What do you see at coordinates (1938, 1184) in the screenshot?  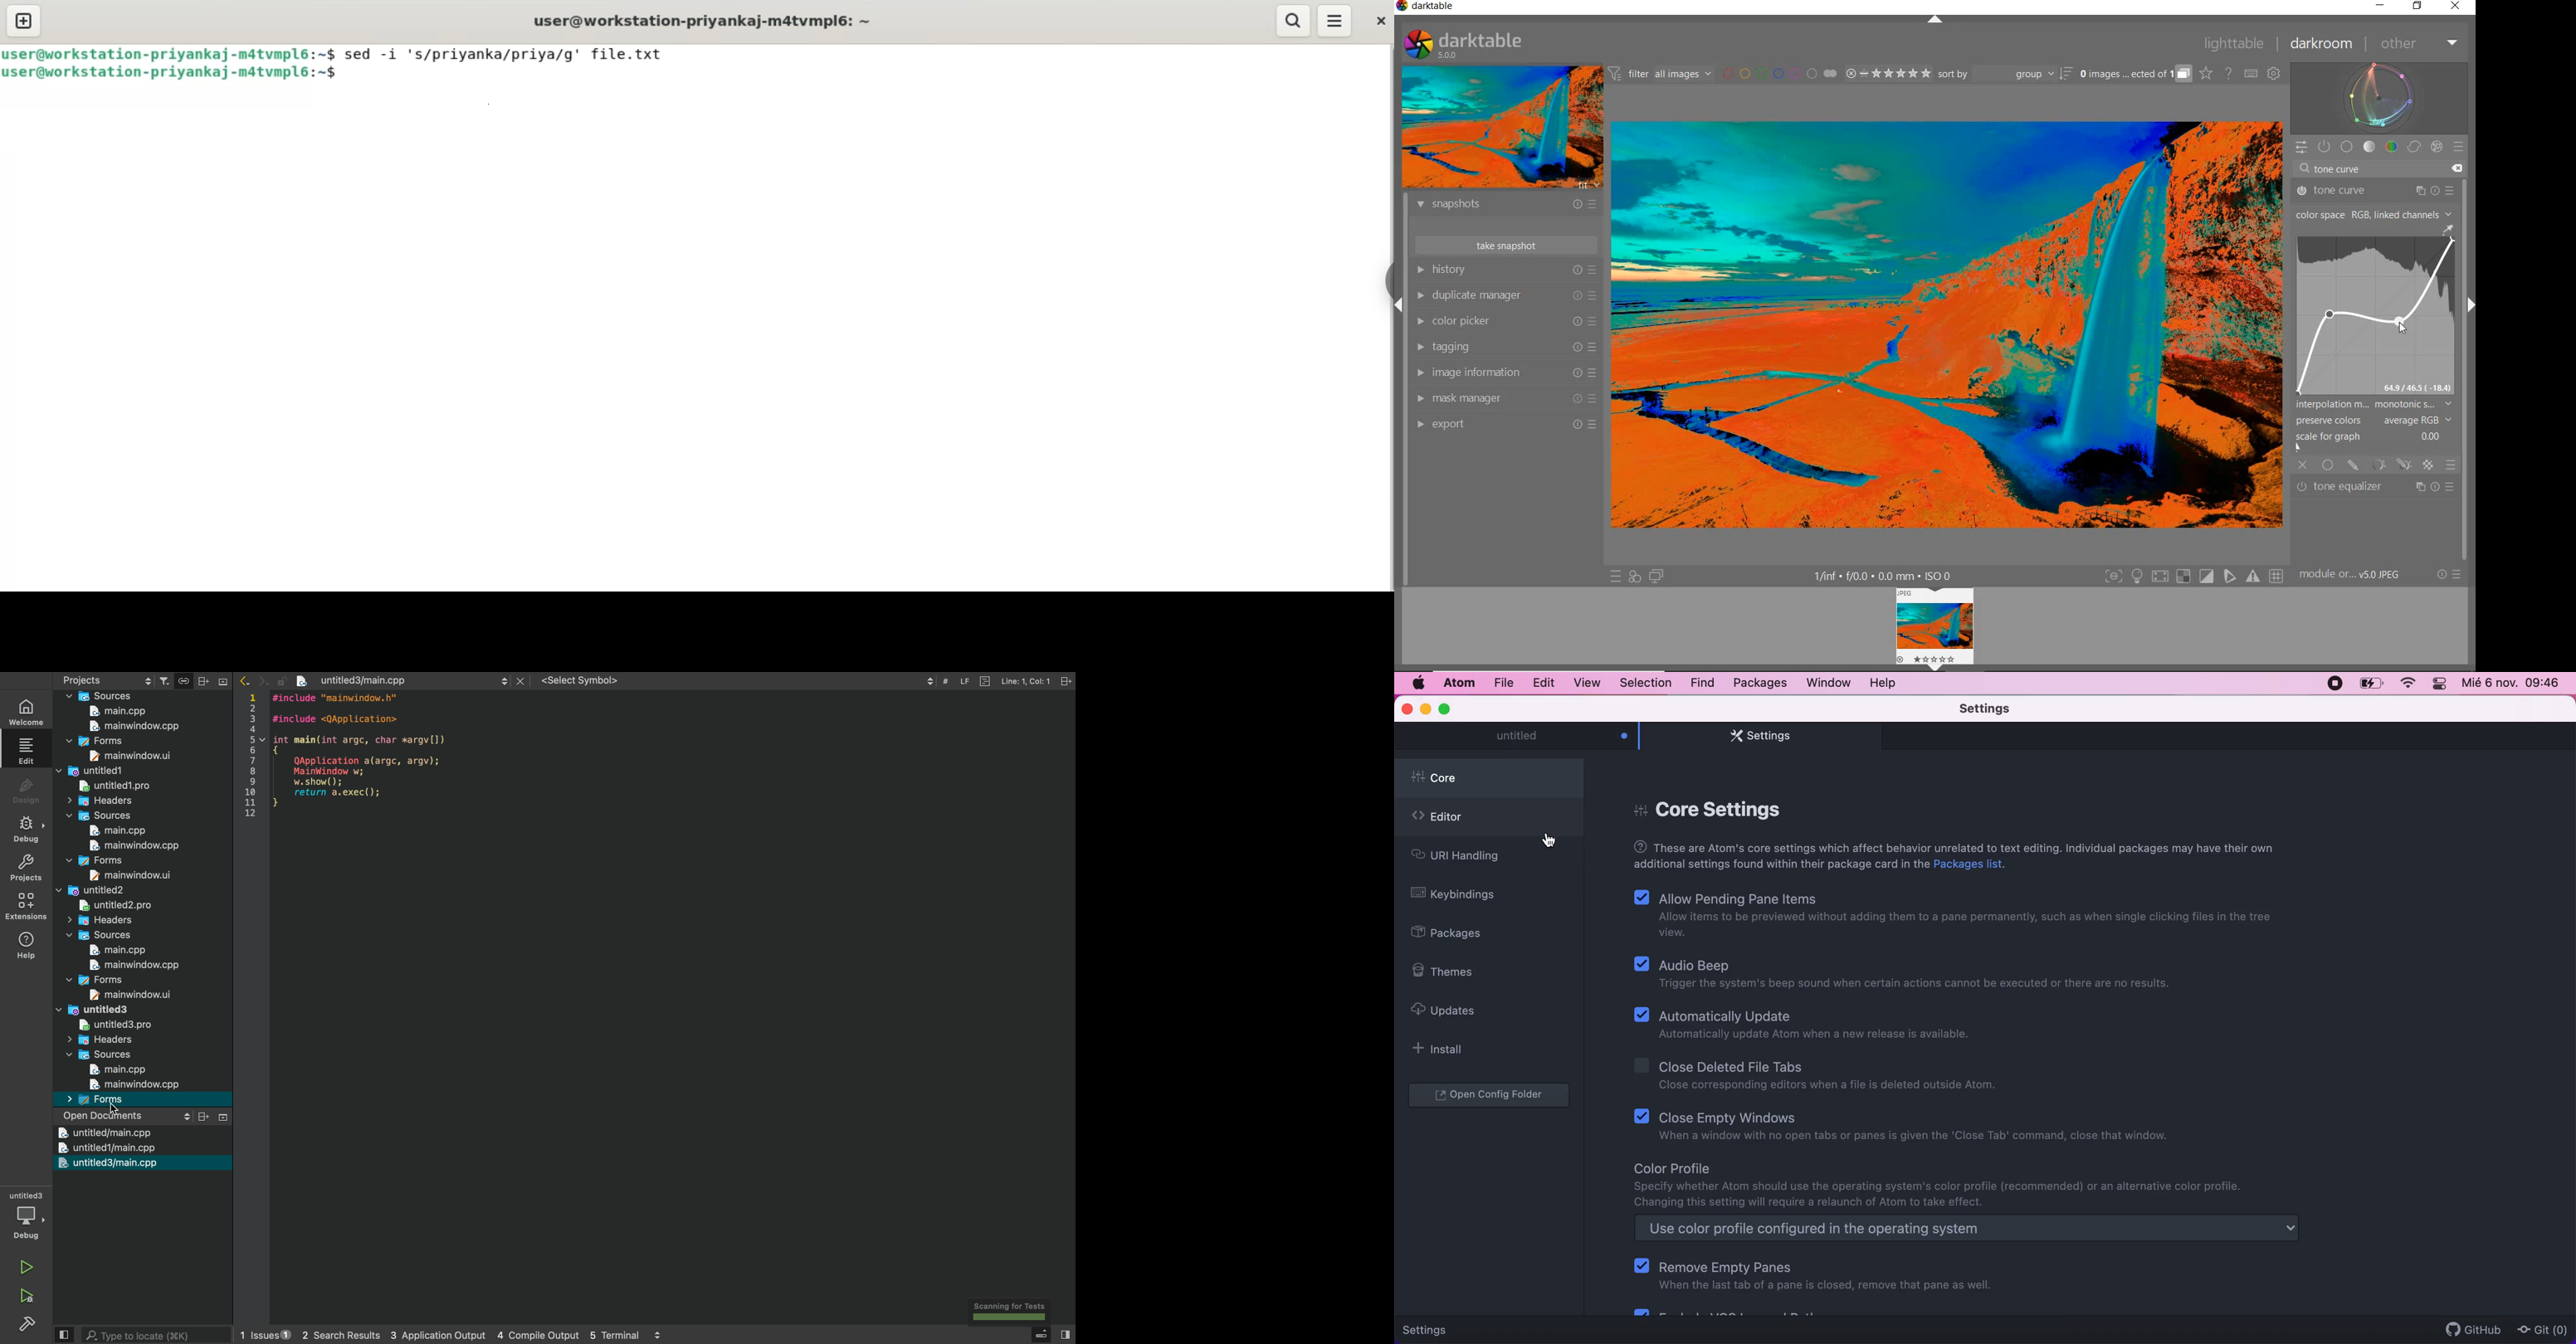 I see `Color Profile
Specify whether Atom should use the operating system's color profile (recommended) or an alternative color profile.
Changing this setting will require a relaunch of Atom to take effect.` at bounding box center [1938, 1184].